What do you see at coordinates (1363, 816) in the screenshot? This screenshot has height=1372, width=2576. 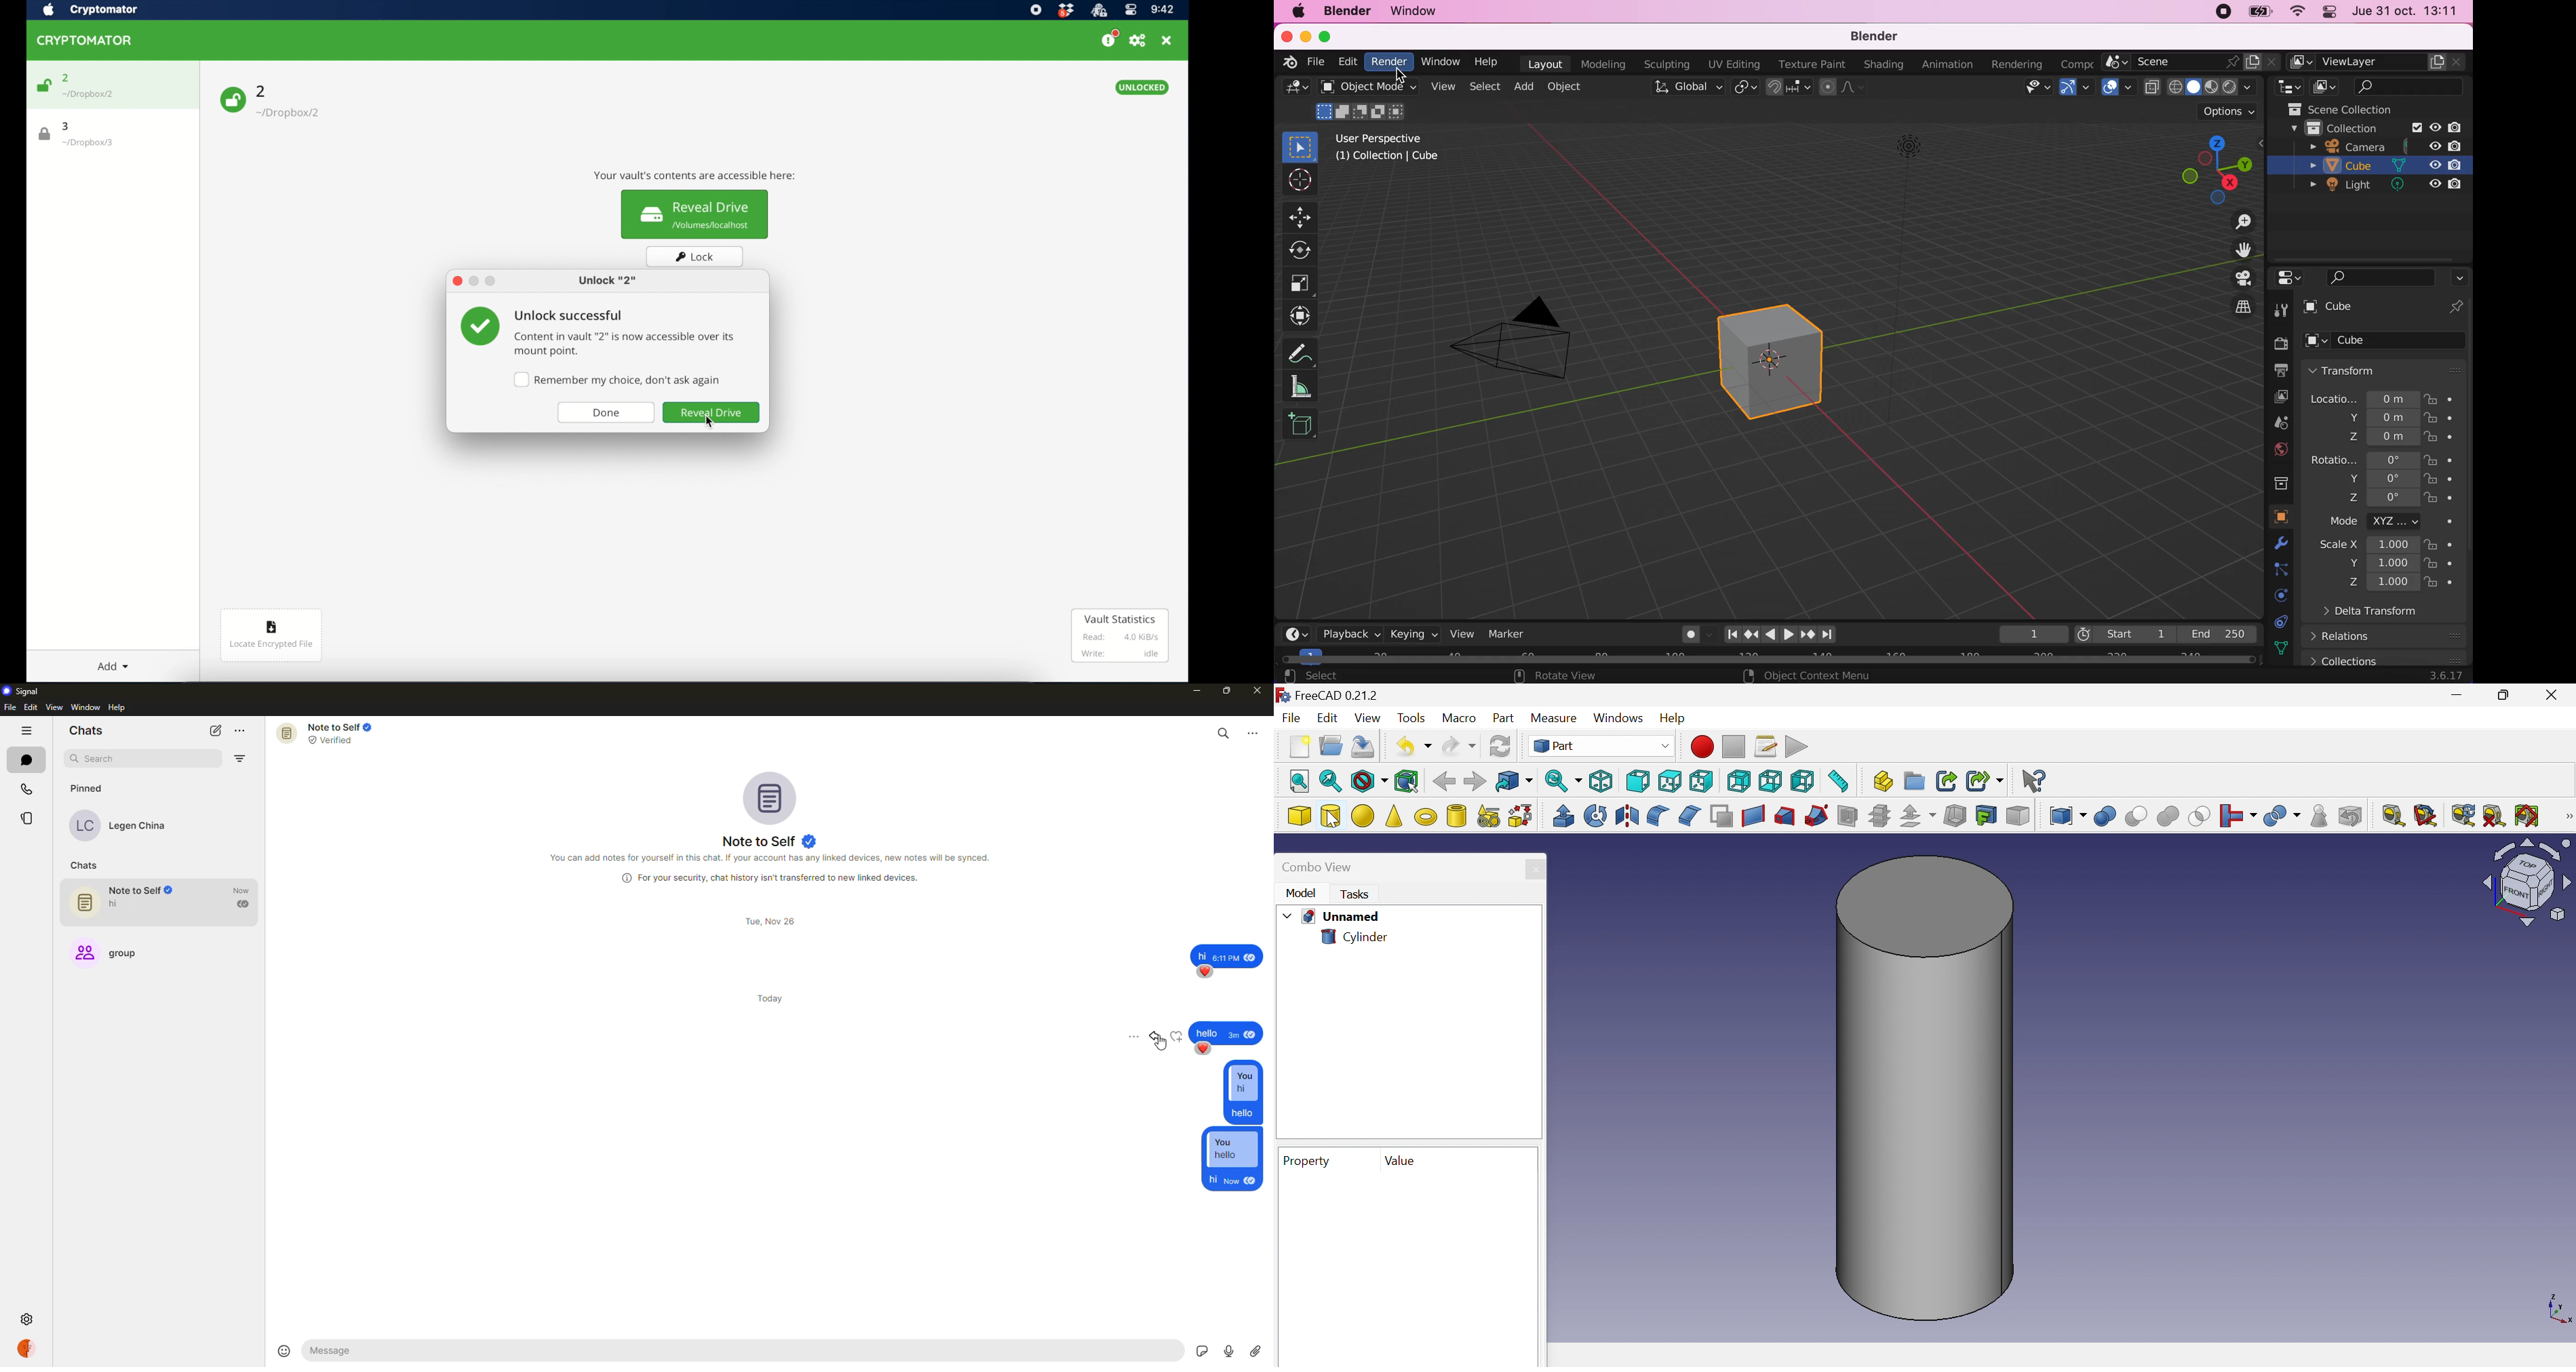 I see `Sphere` at bounding box center [1363, 816].